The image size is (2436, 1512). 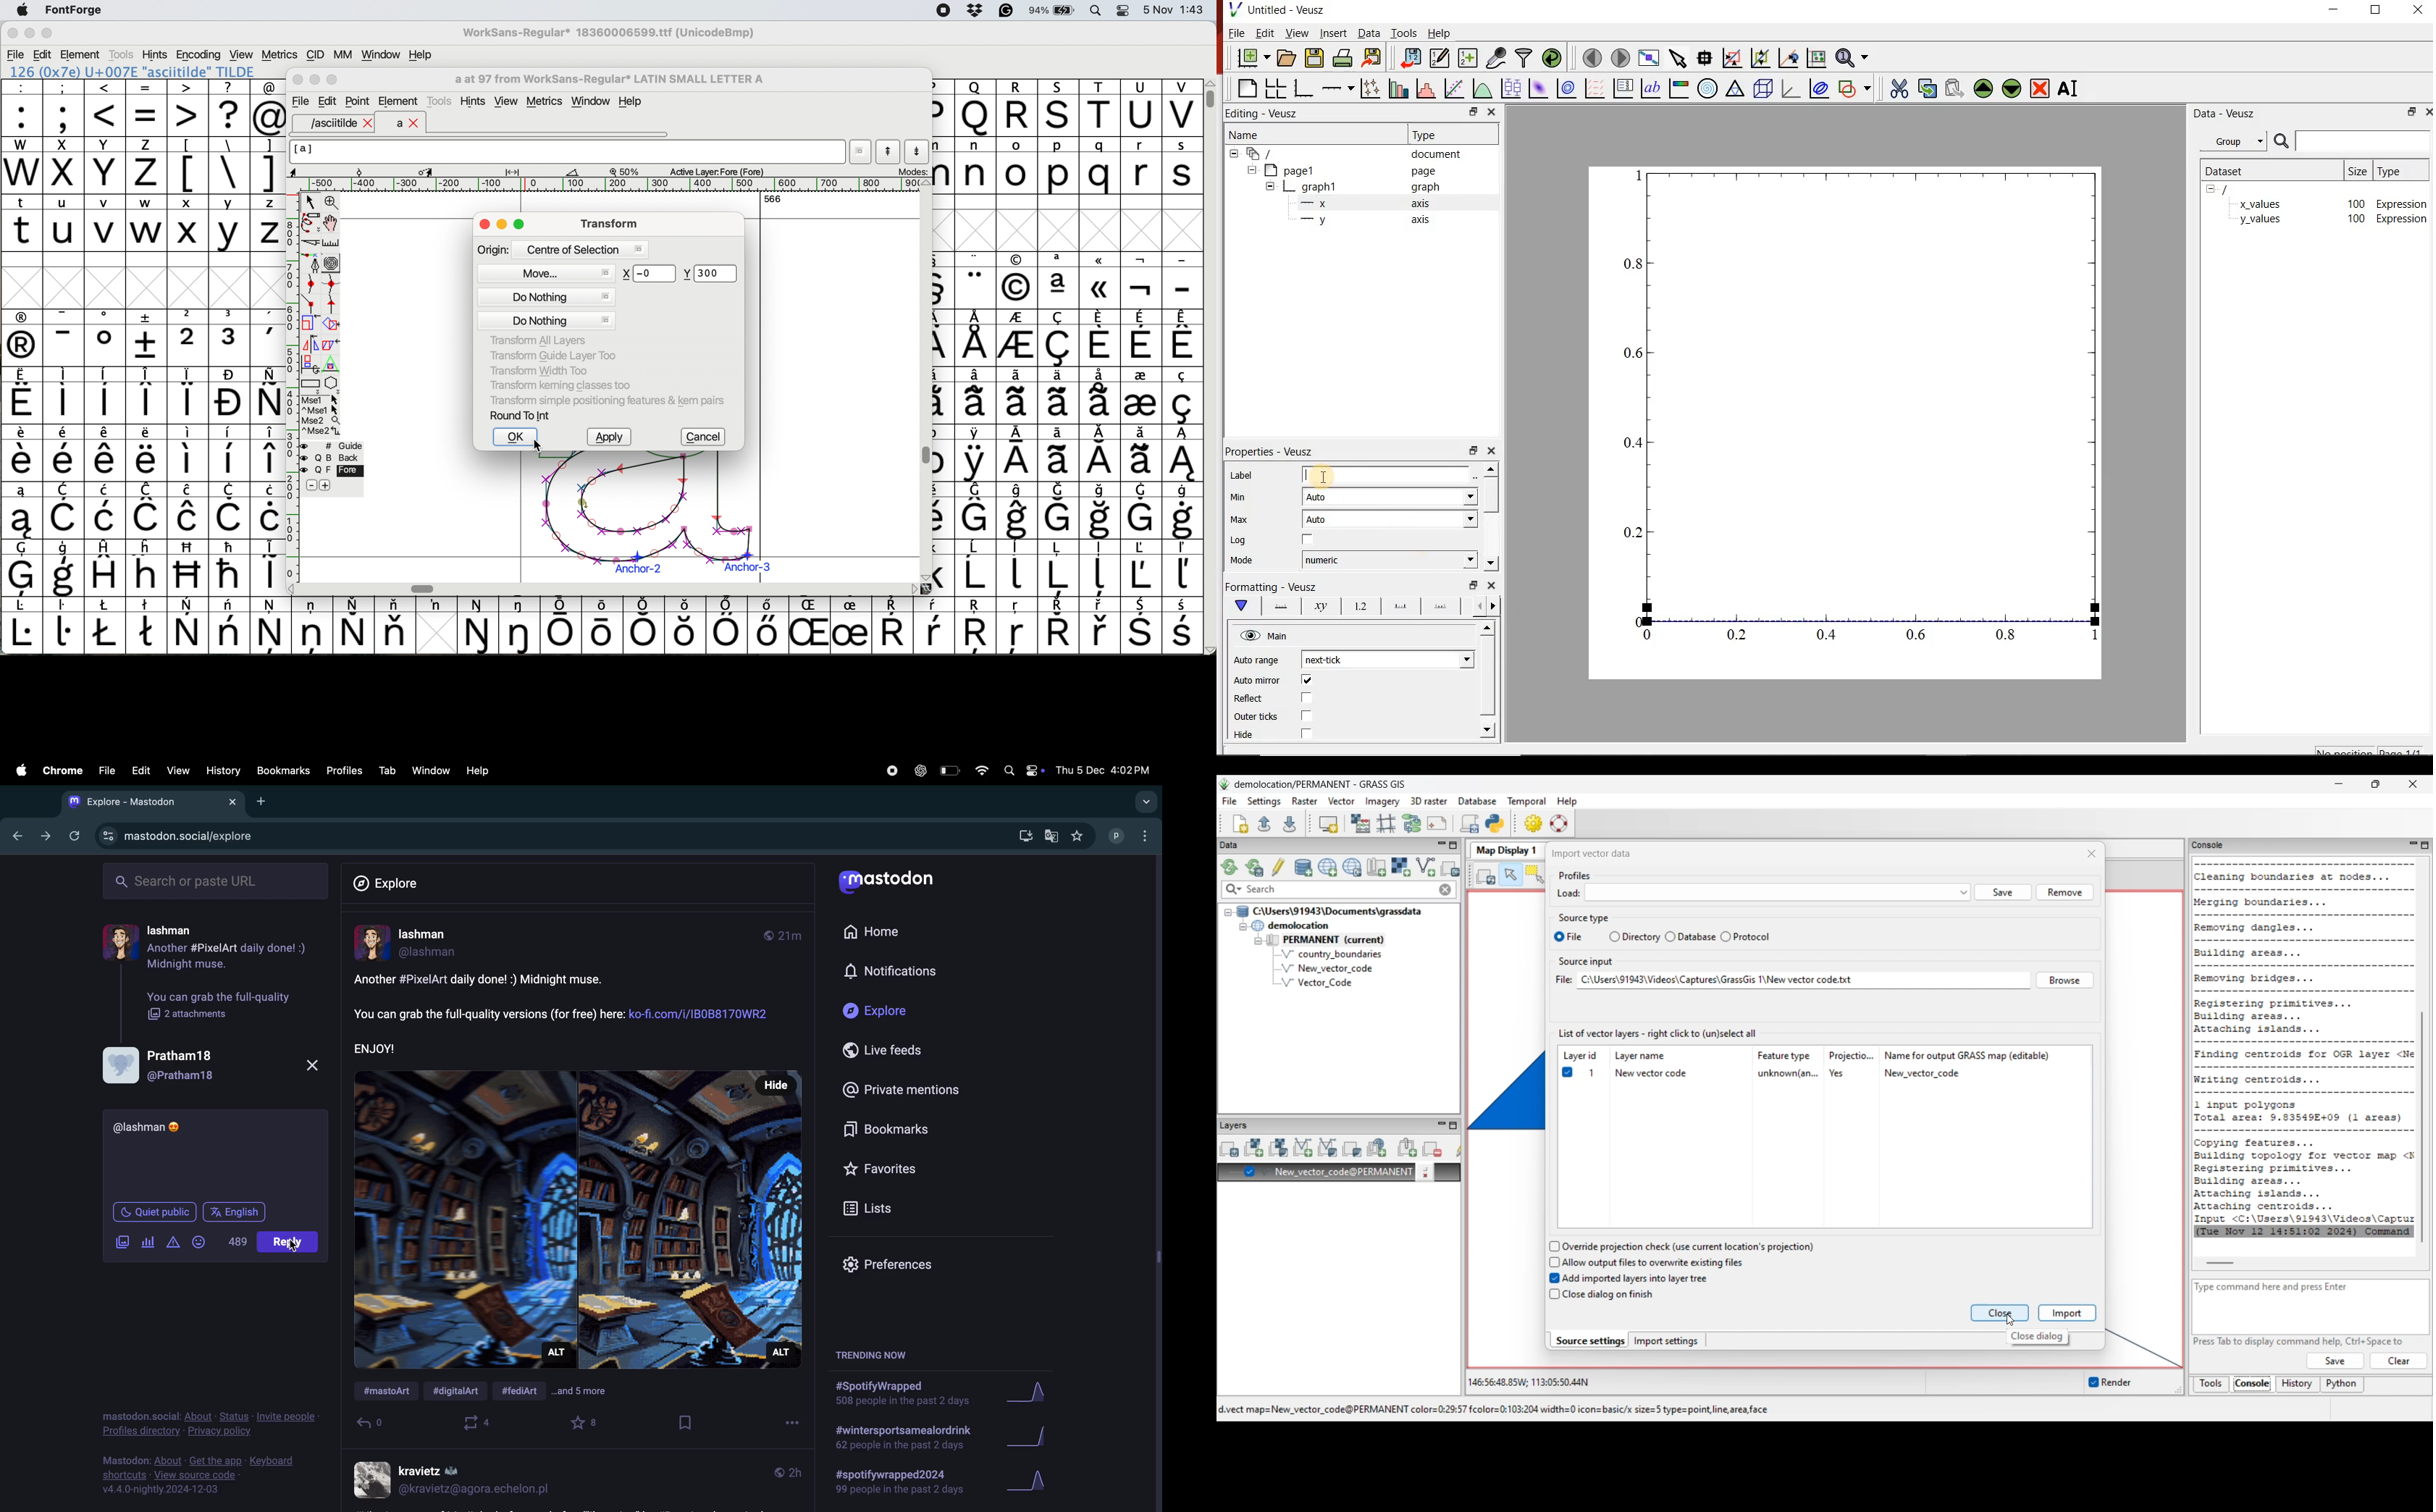 What do you see at coordinates (773, 198) in the screenshot?
I see `566` at bounding box center [773, 198].